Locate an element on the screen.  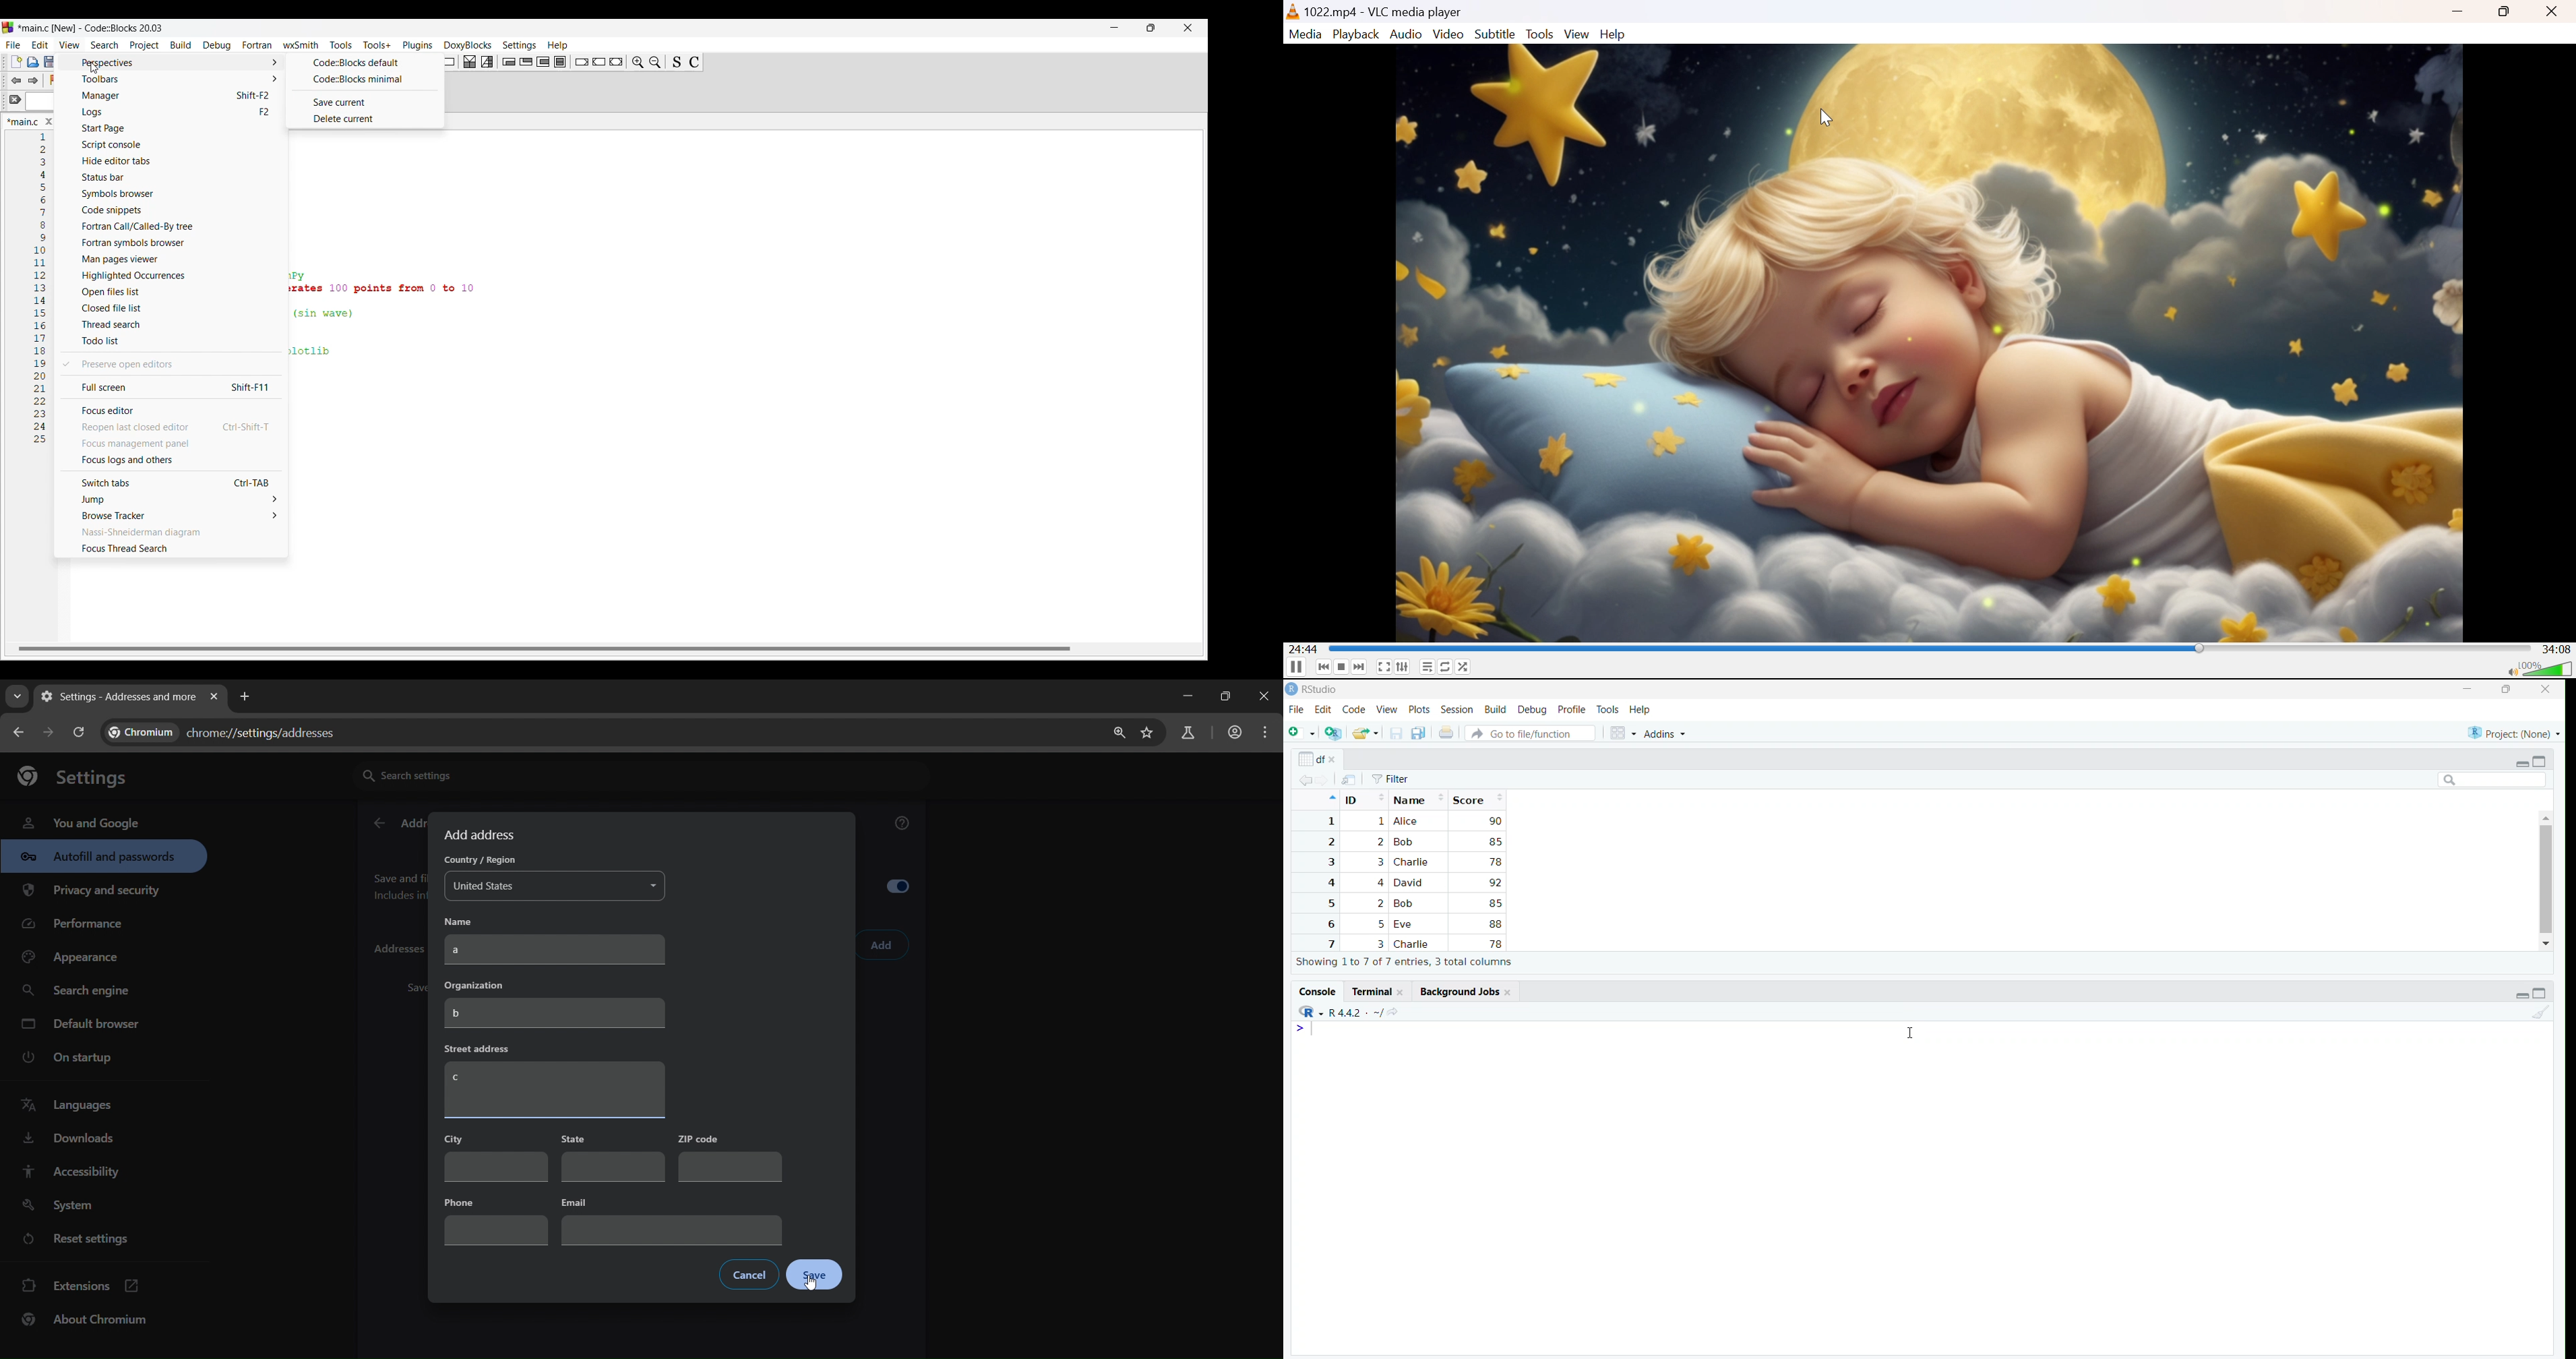
Session is located at coordinates (1458, 709).